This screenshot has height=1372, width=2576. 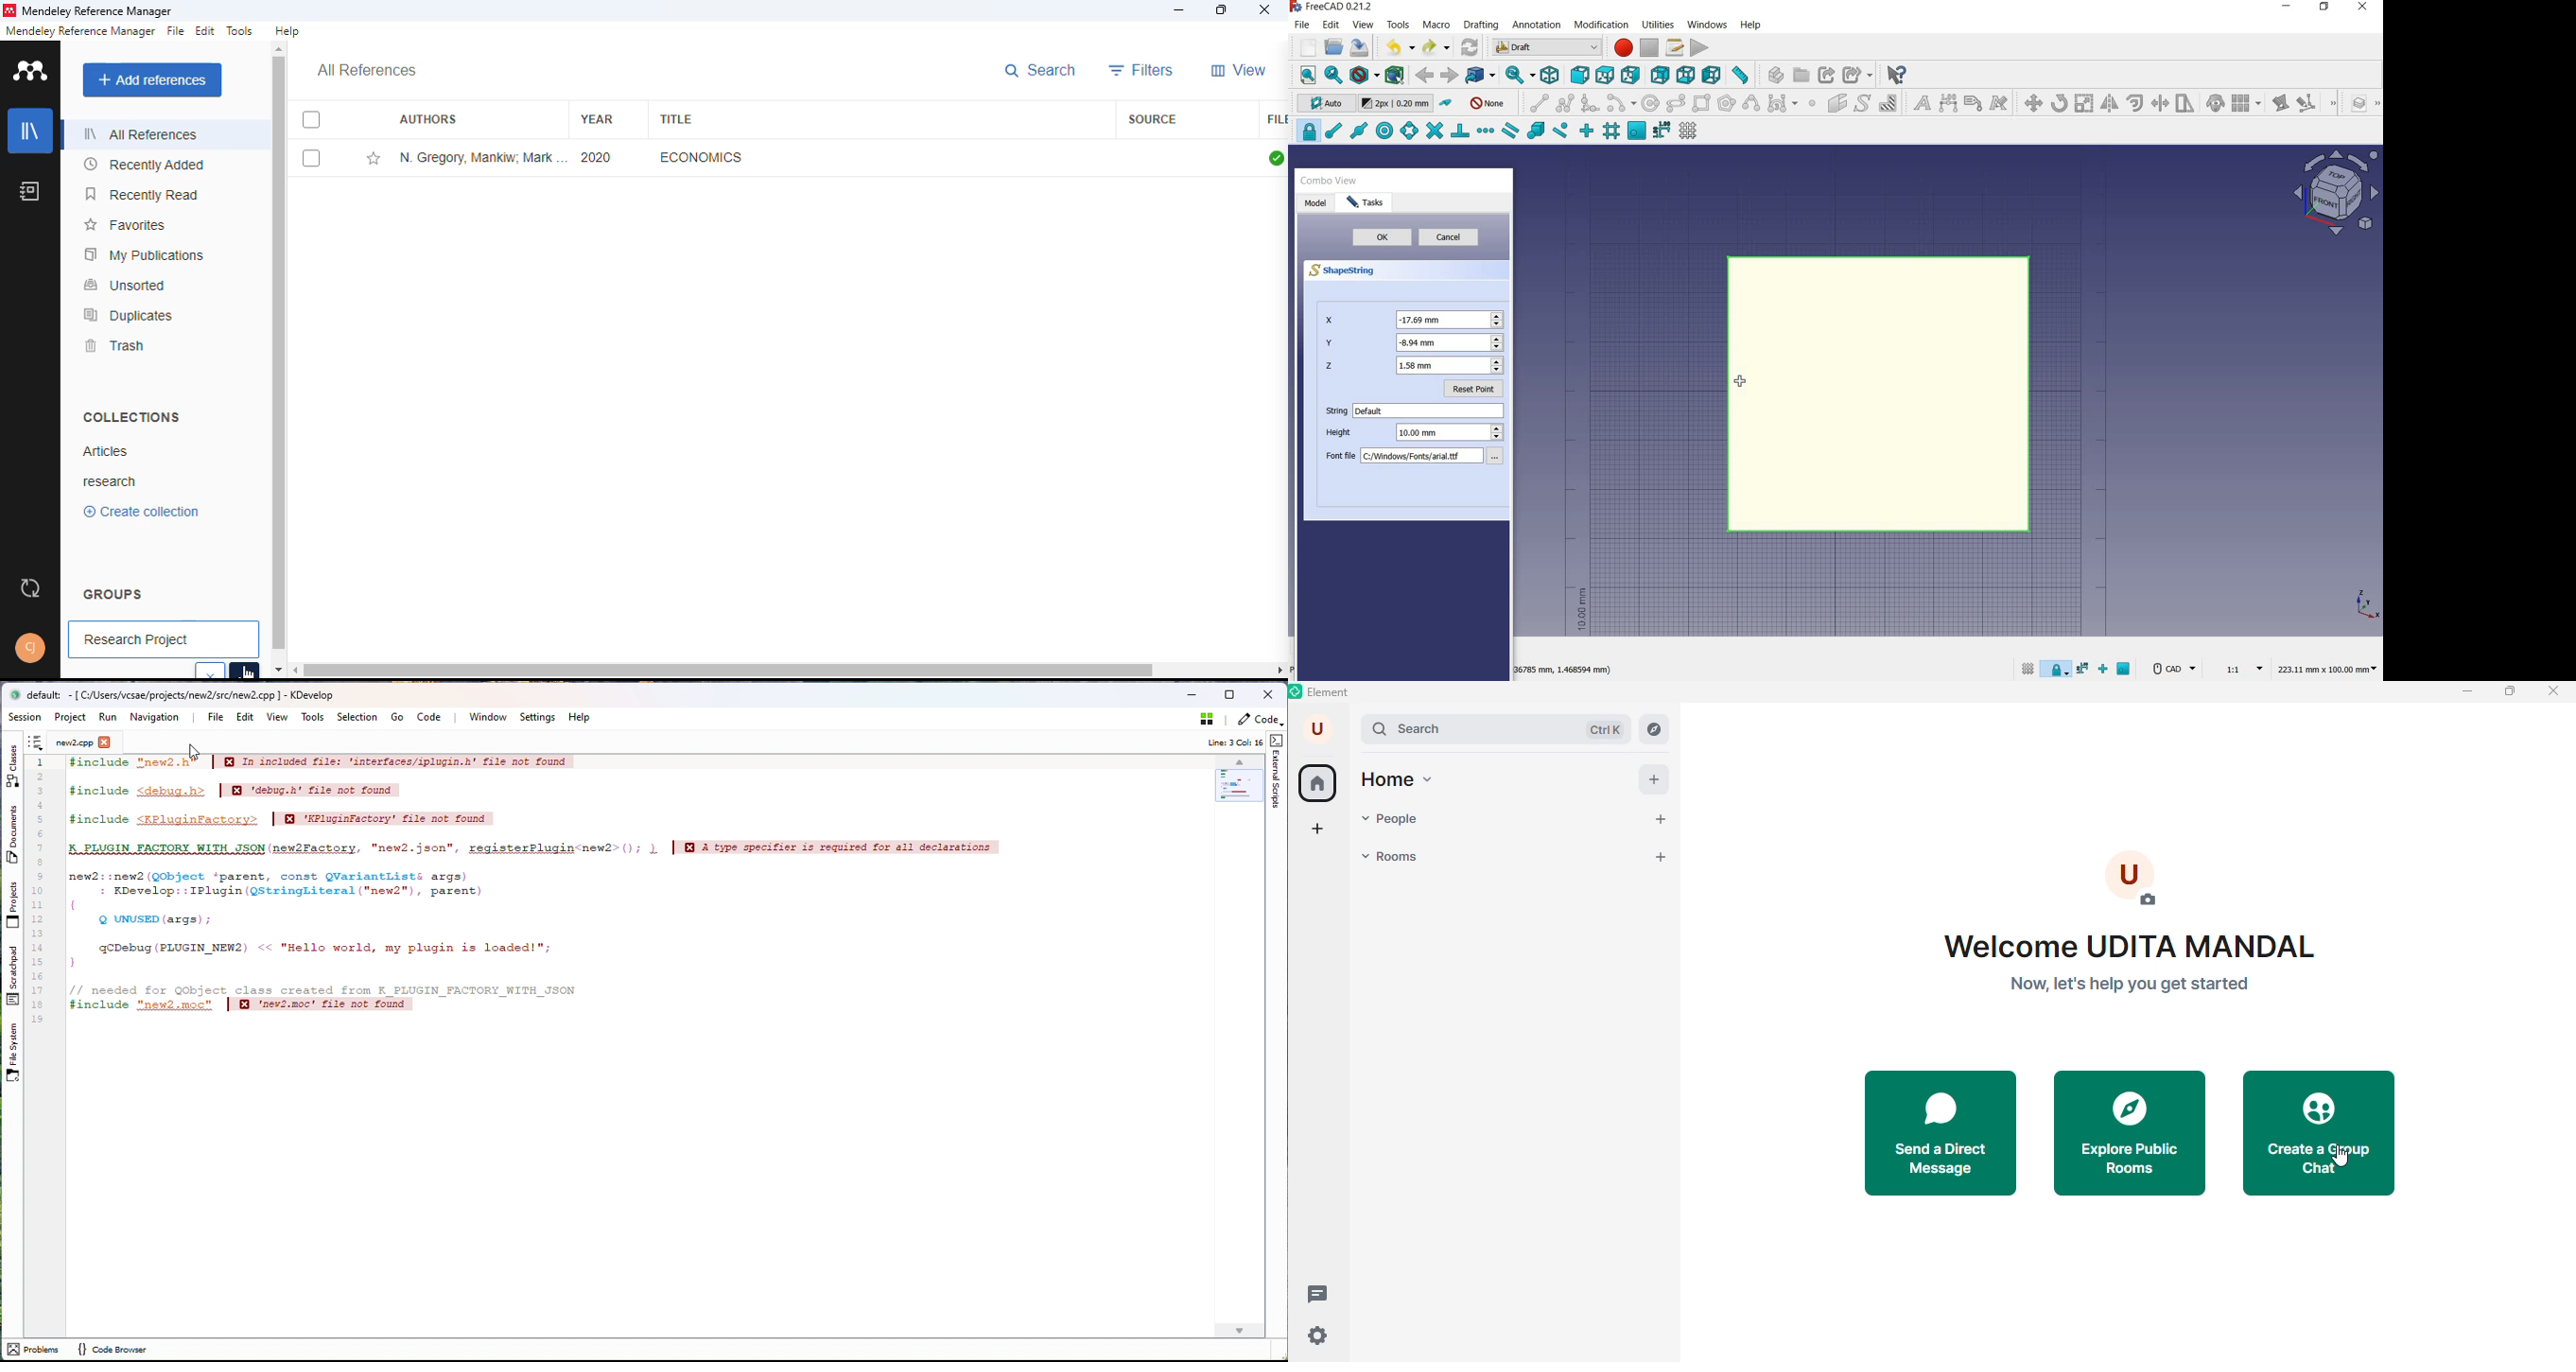 What do you see at coordinates (210, 671) in the screenshot?
I see `cancel` at bounding box center [210, 671].